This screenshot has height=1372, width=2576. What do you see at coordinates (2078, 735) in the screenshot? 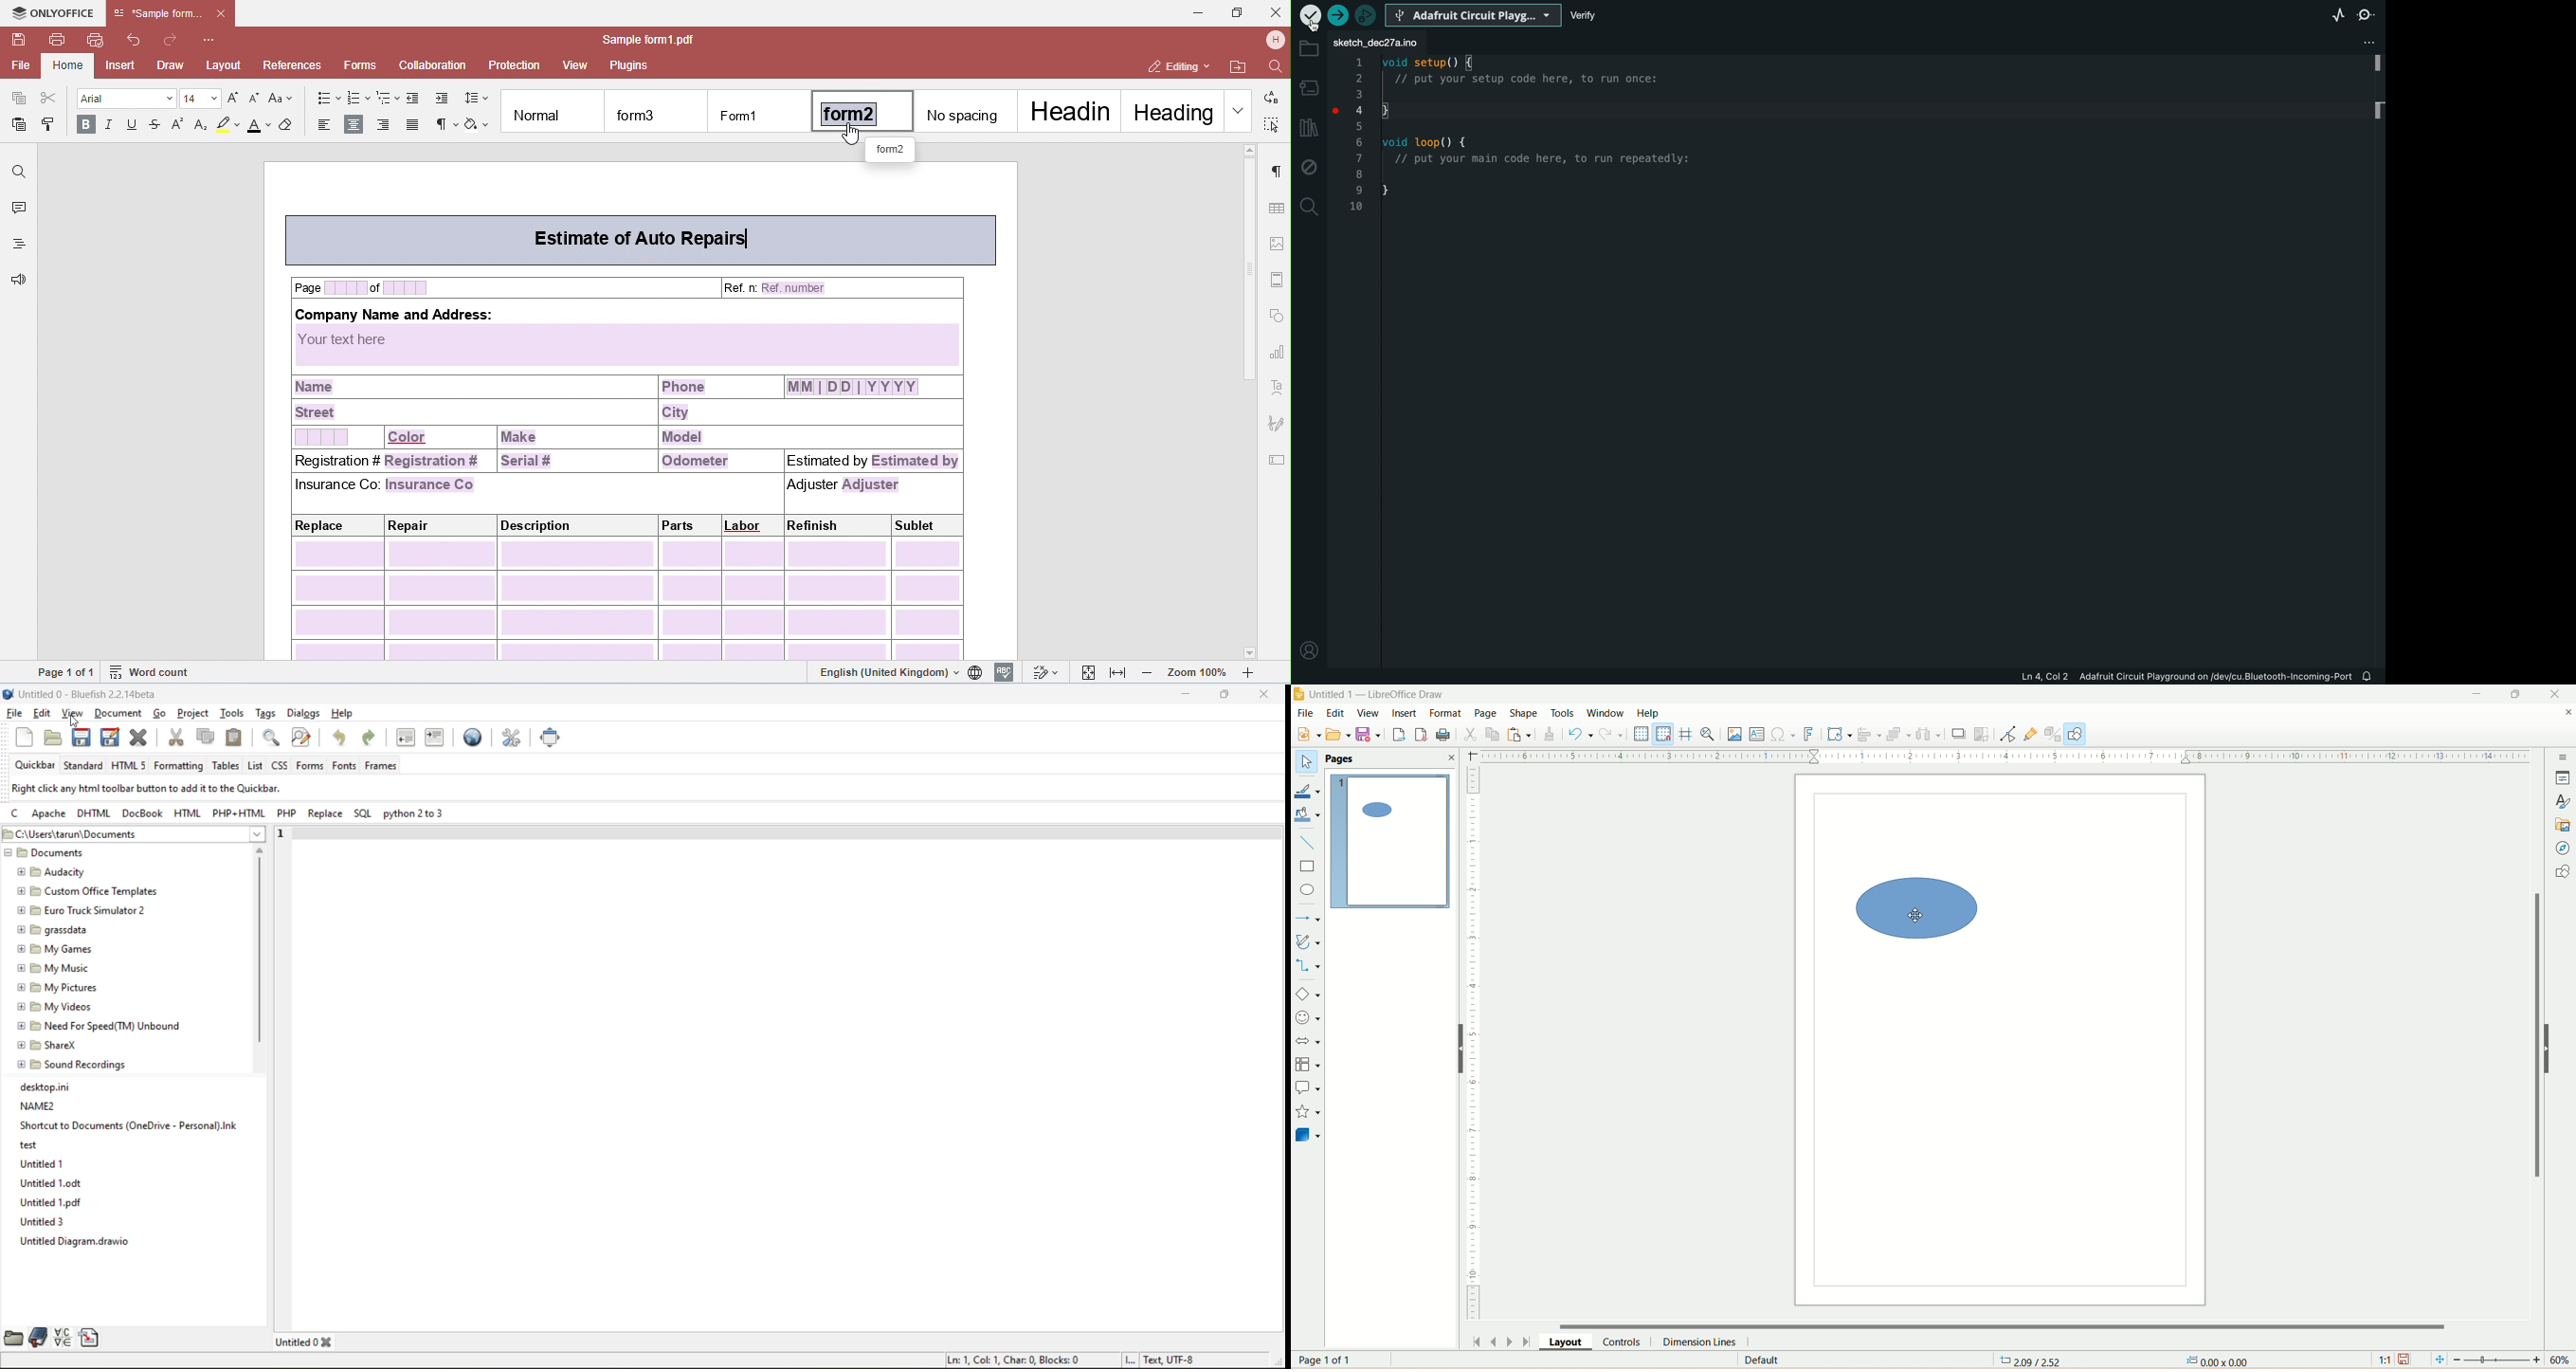
I see `draw function` at bounding box center [2078, 735].